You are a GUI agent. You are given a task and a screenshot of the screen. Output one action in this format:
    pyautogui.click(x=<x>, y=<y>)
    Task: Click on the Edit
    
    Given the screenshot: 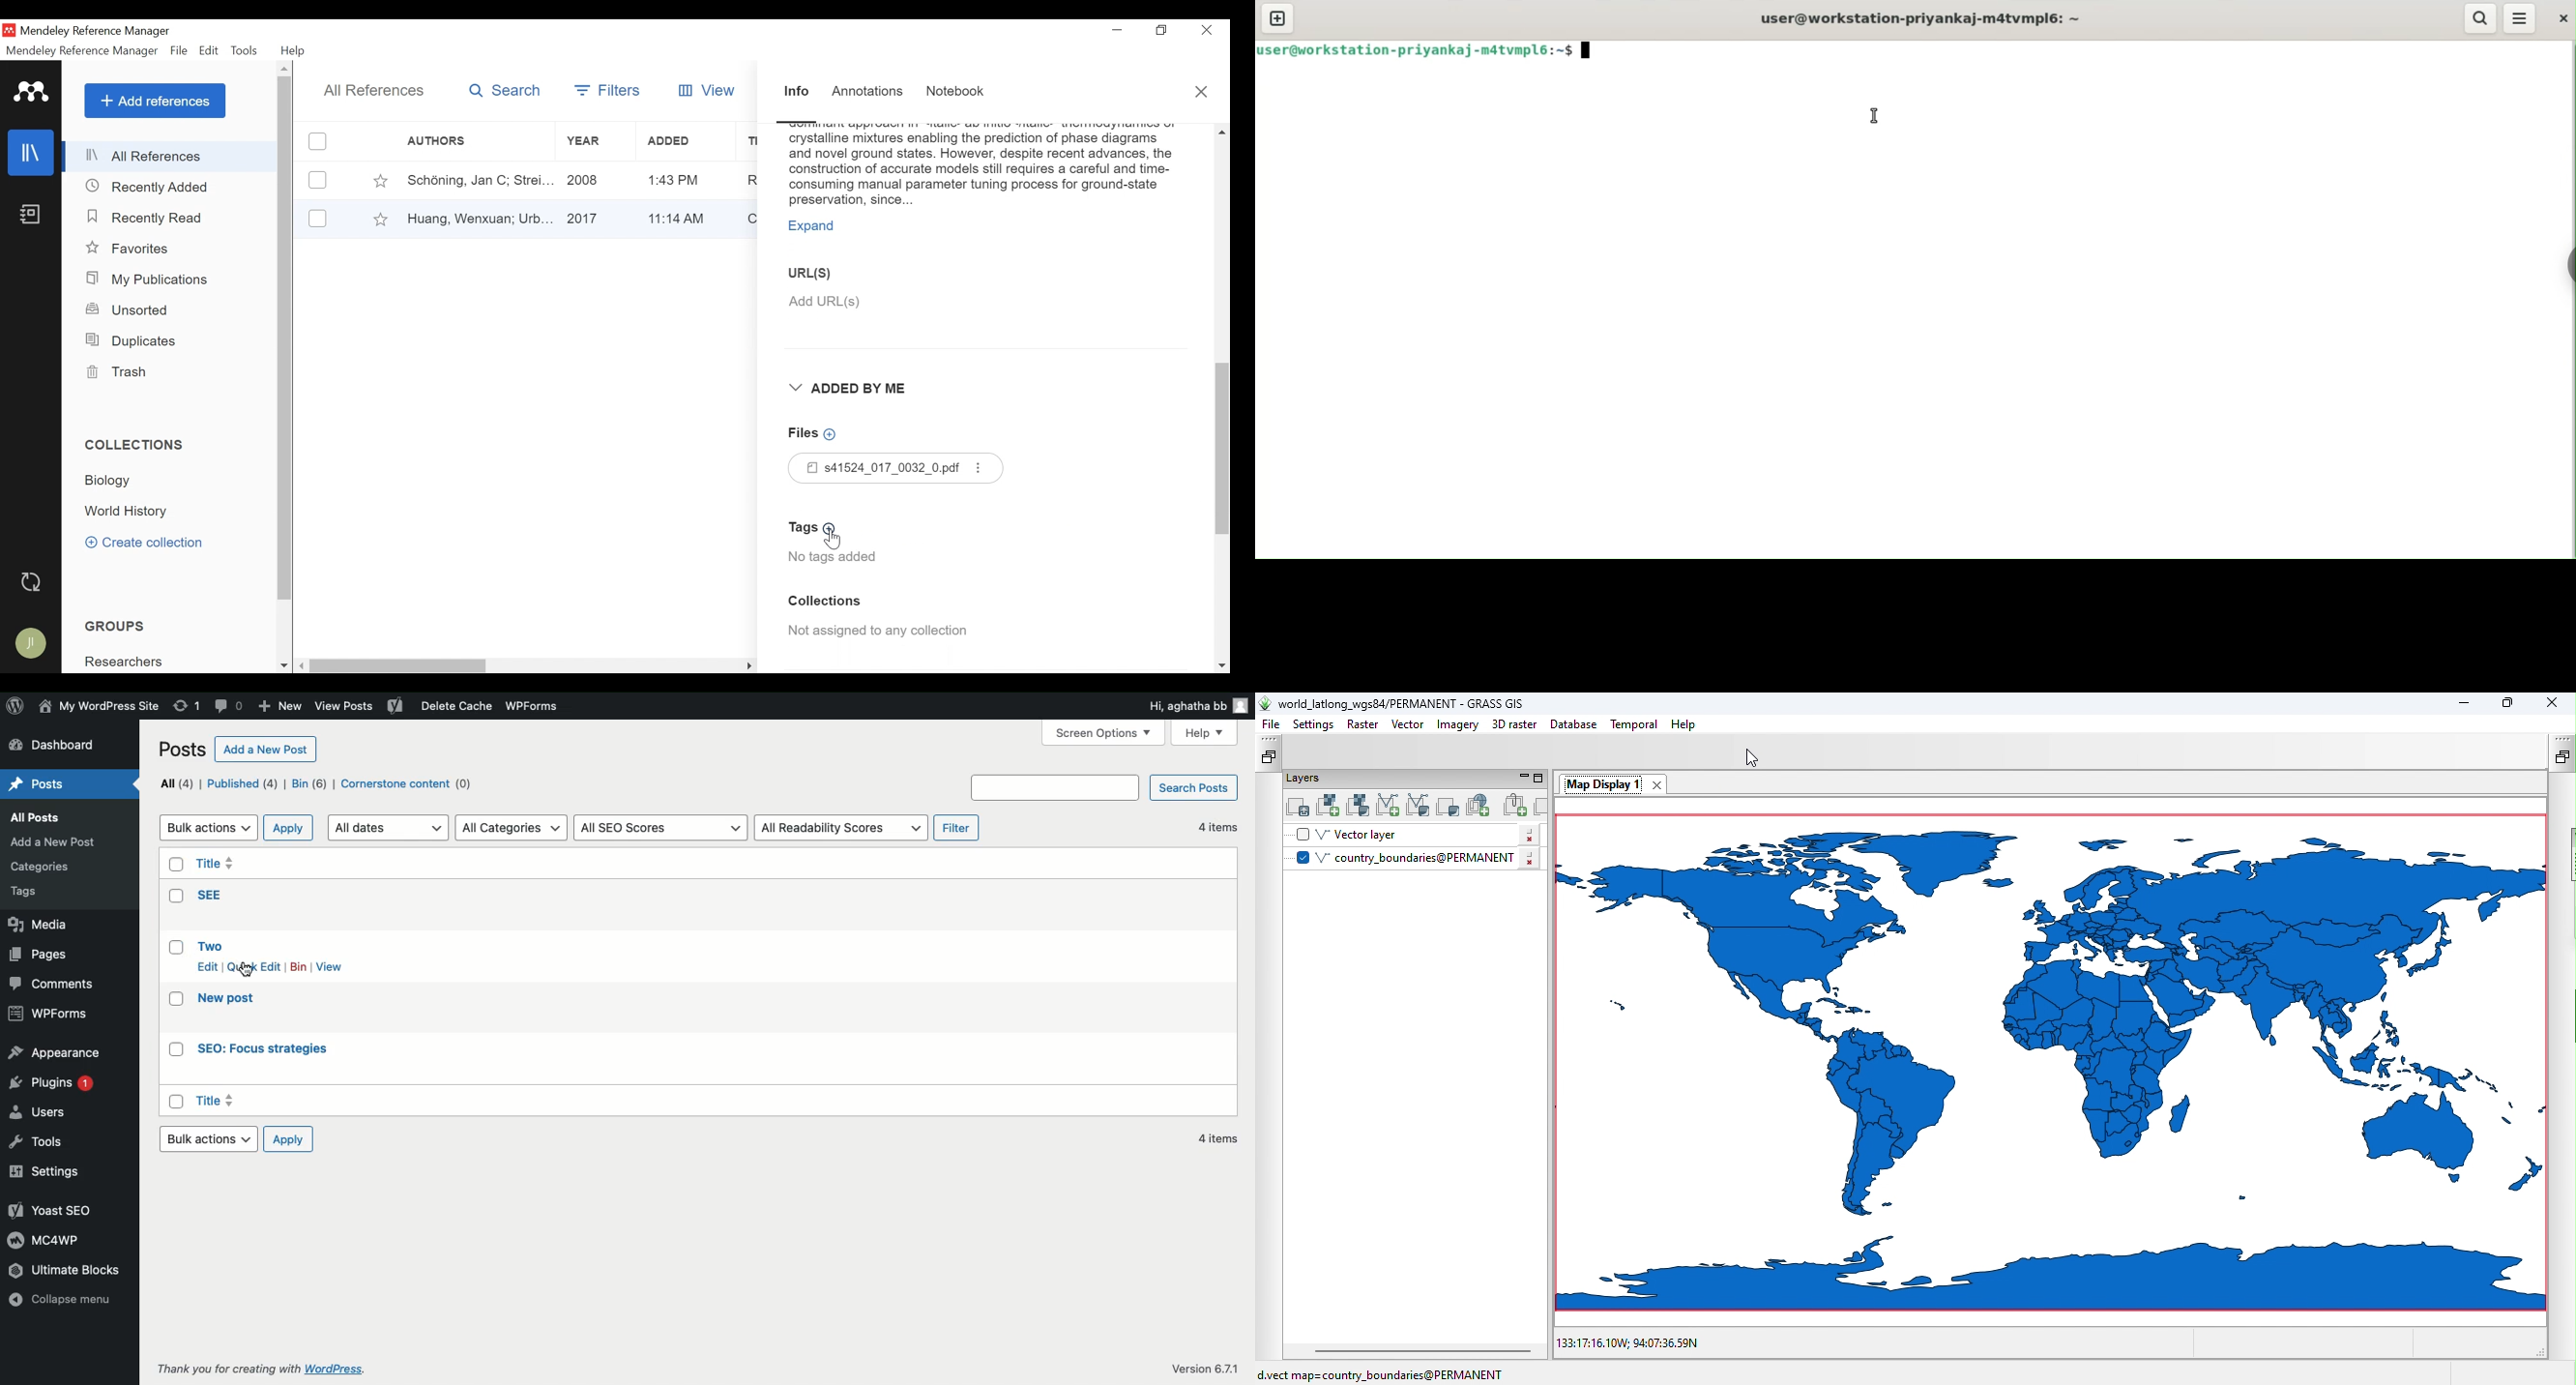 What is the action you would take?
    pyautogui.click(x=209, y=51)
    